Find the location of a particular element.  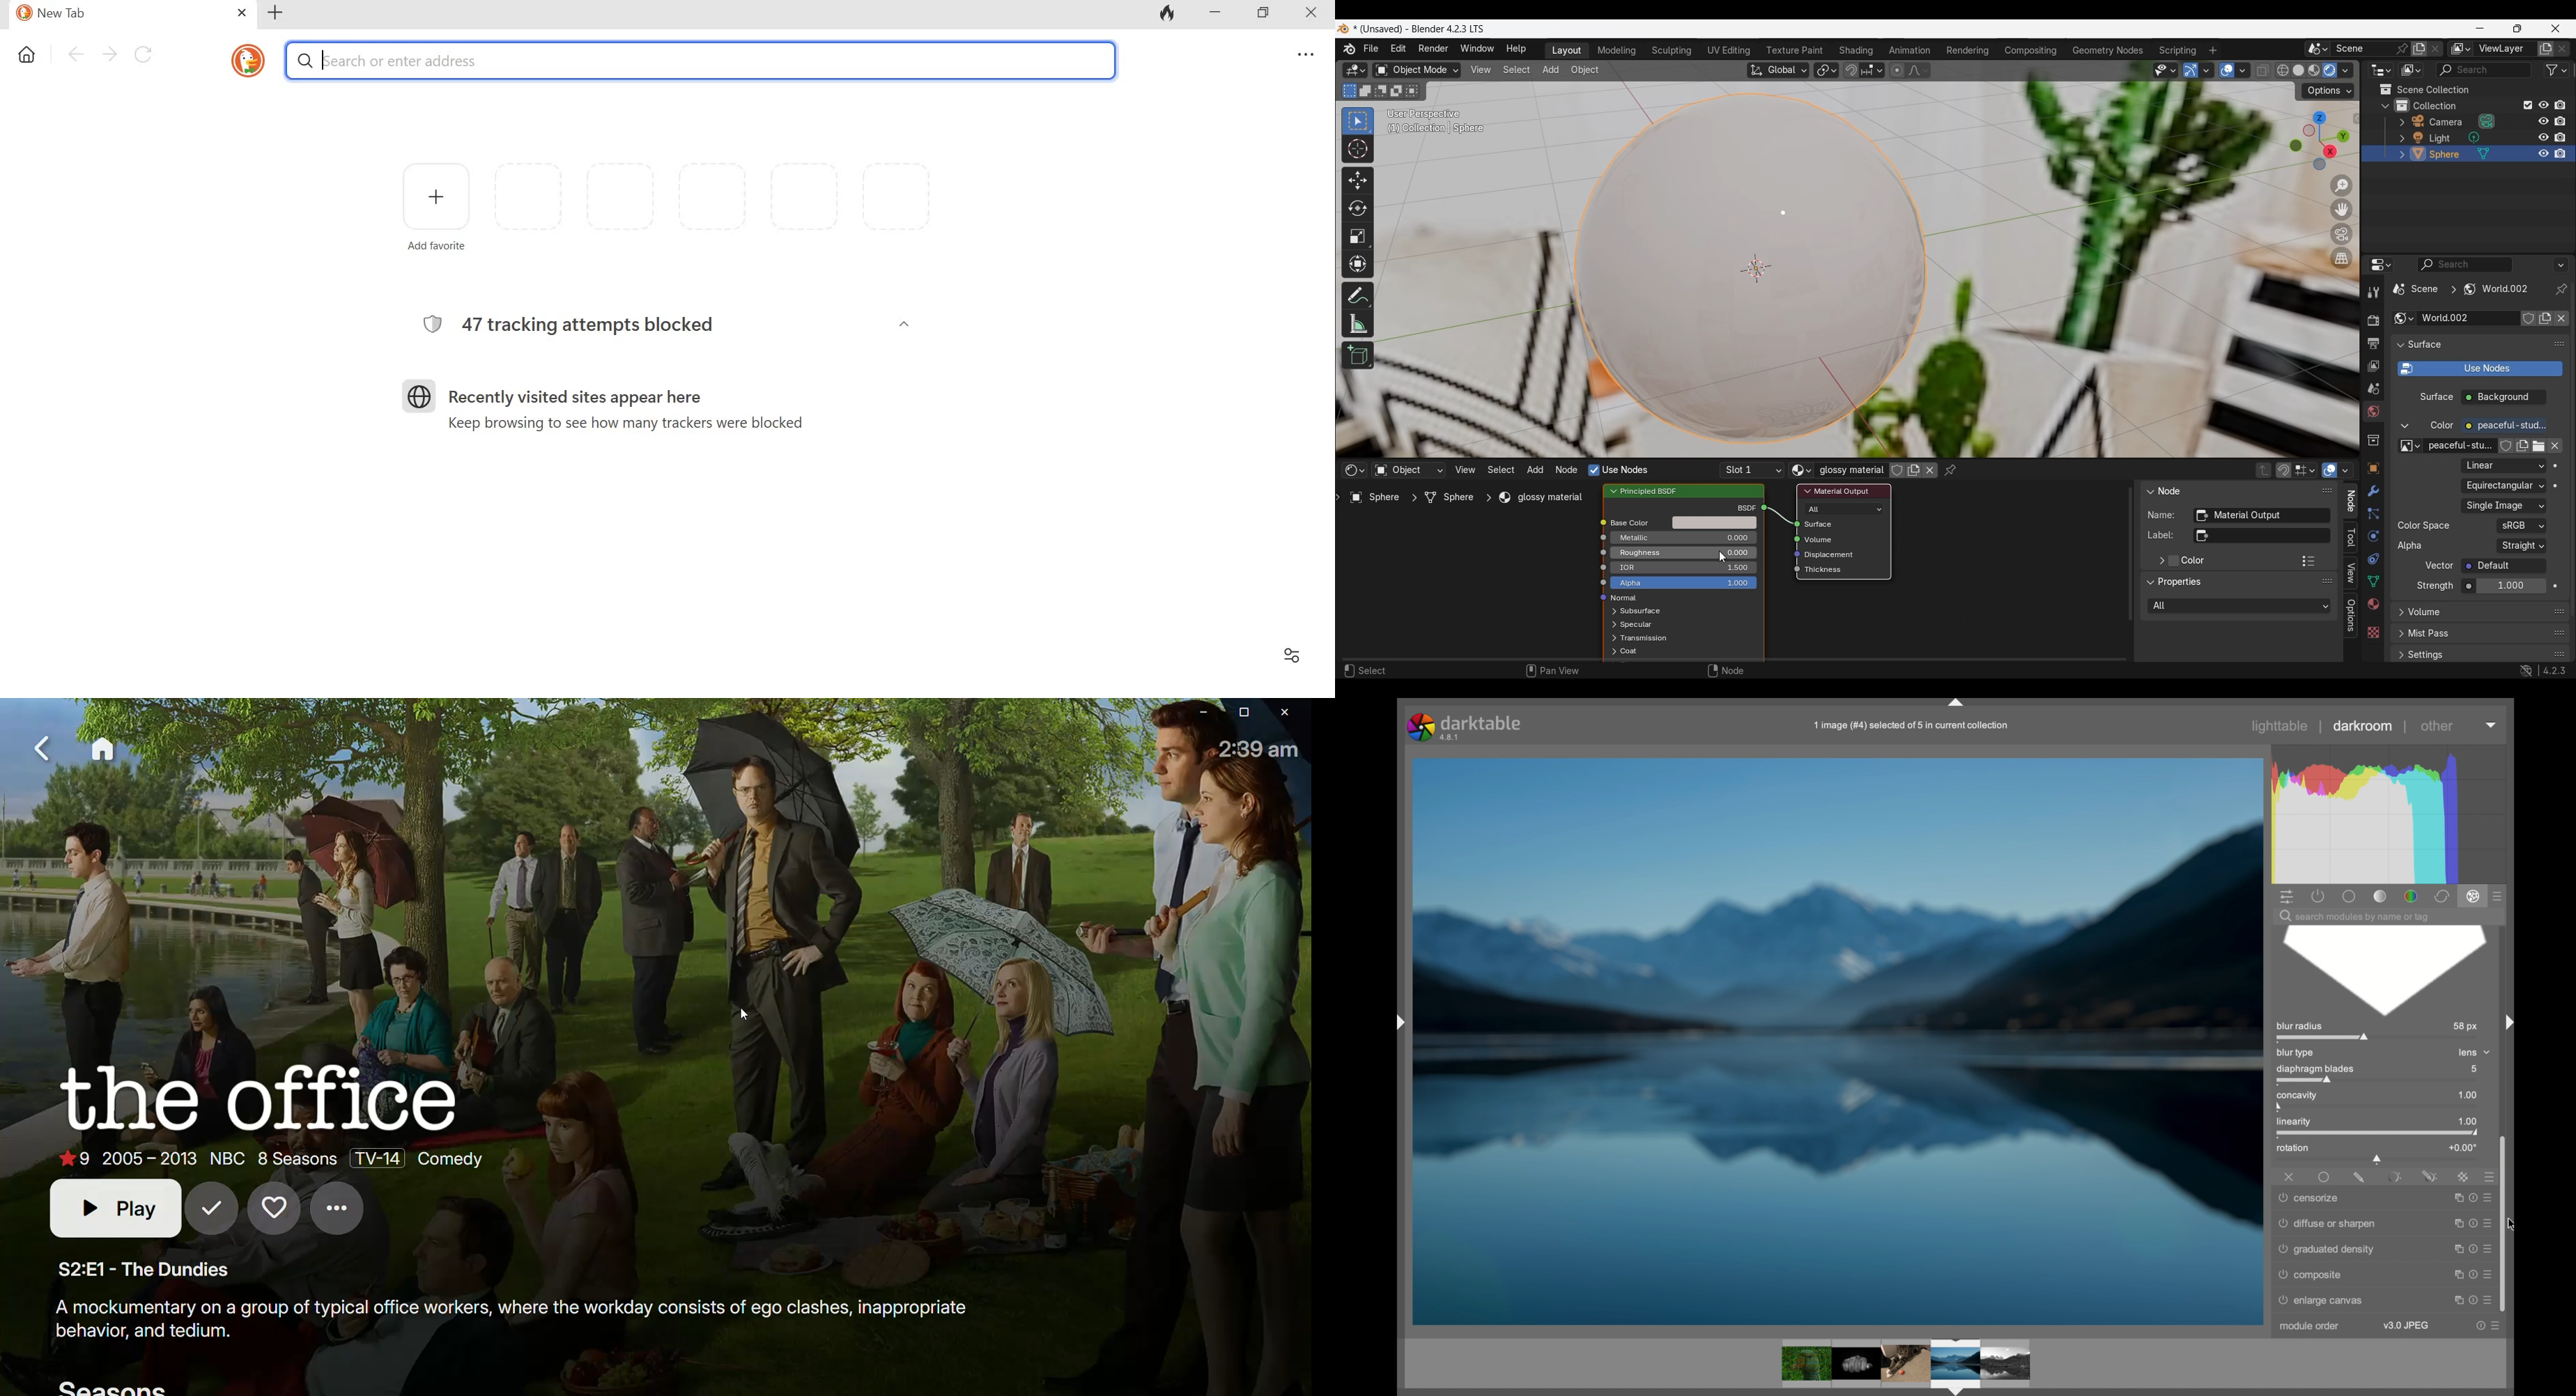

Invert existing selection is located at coordinates (1396, 91).